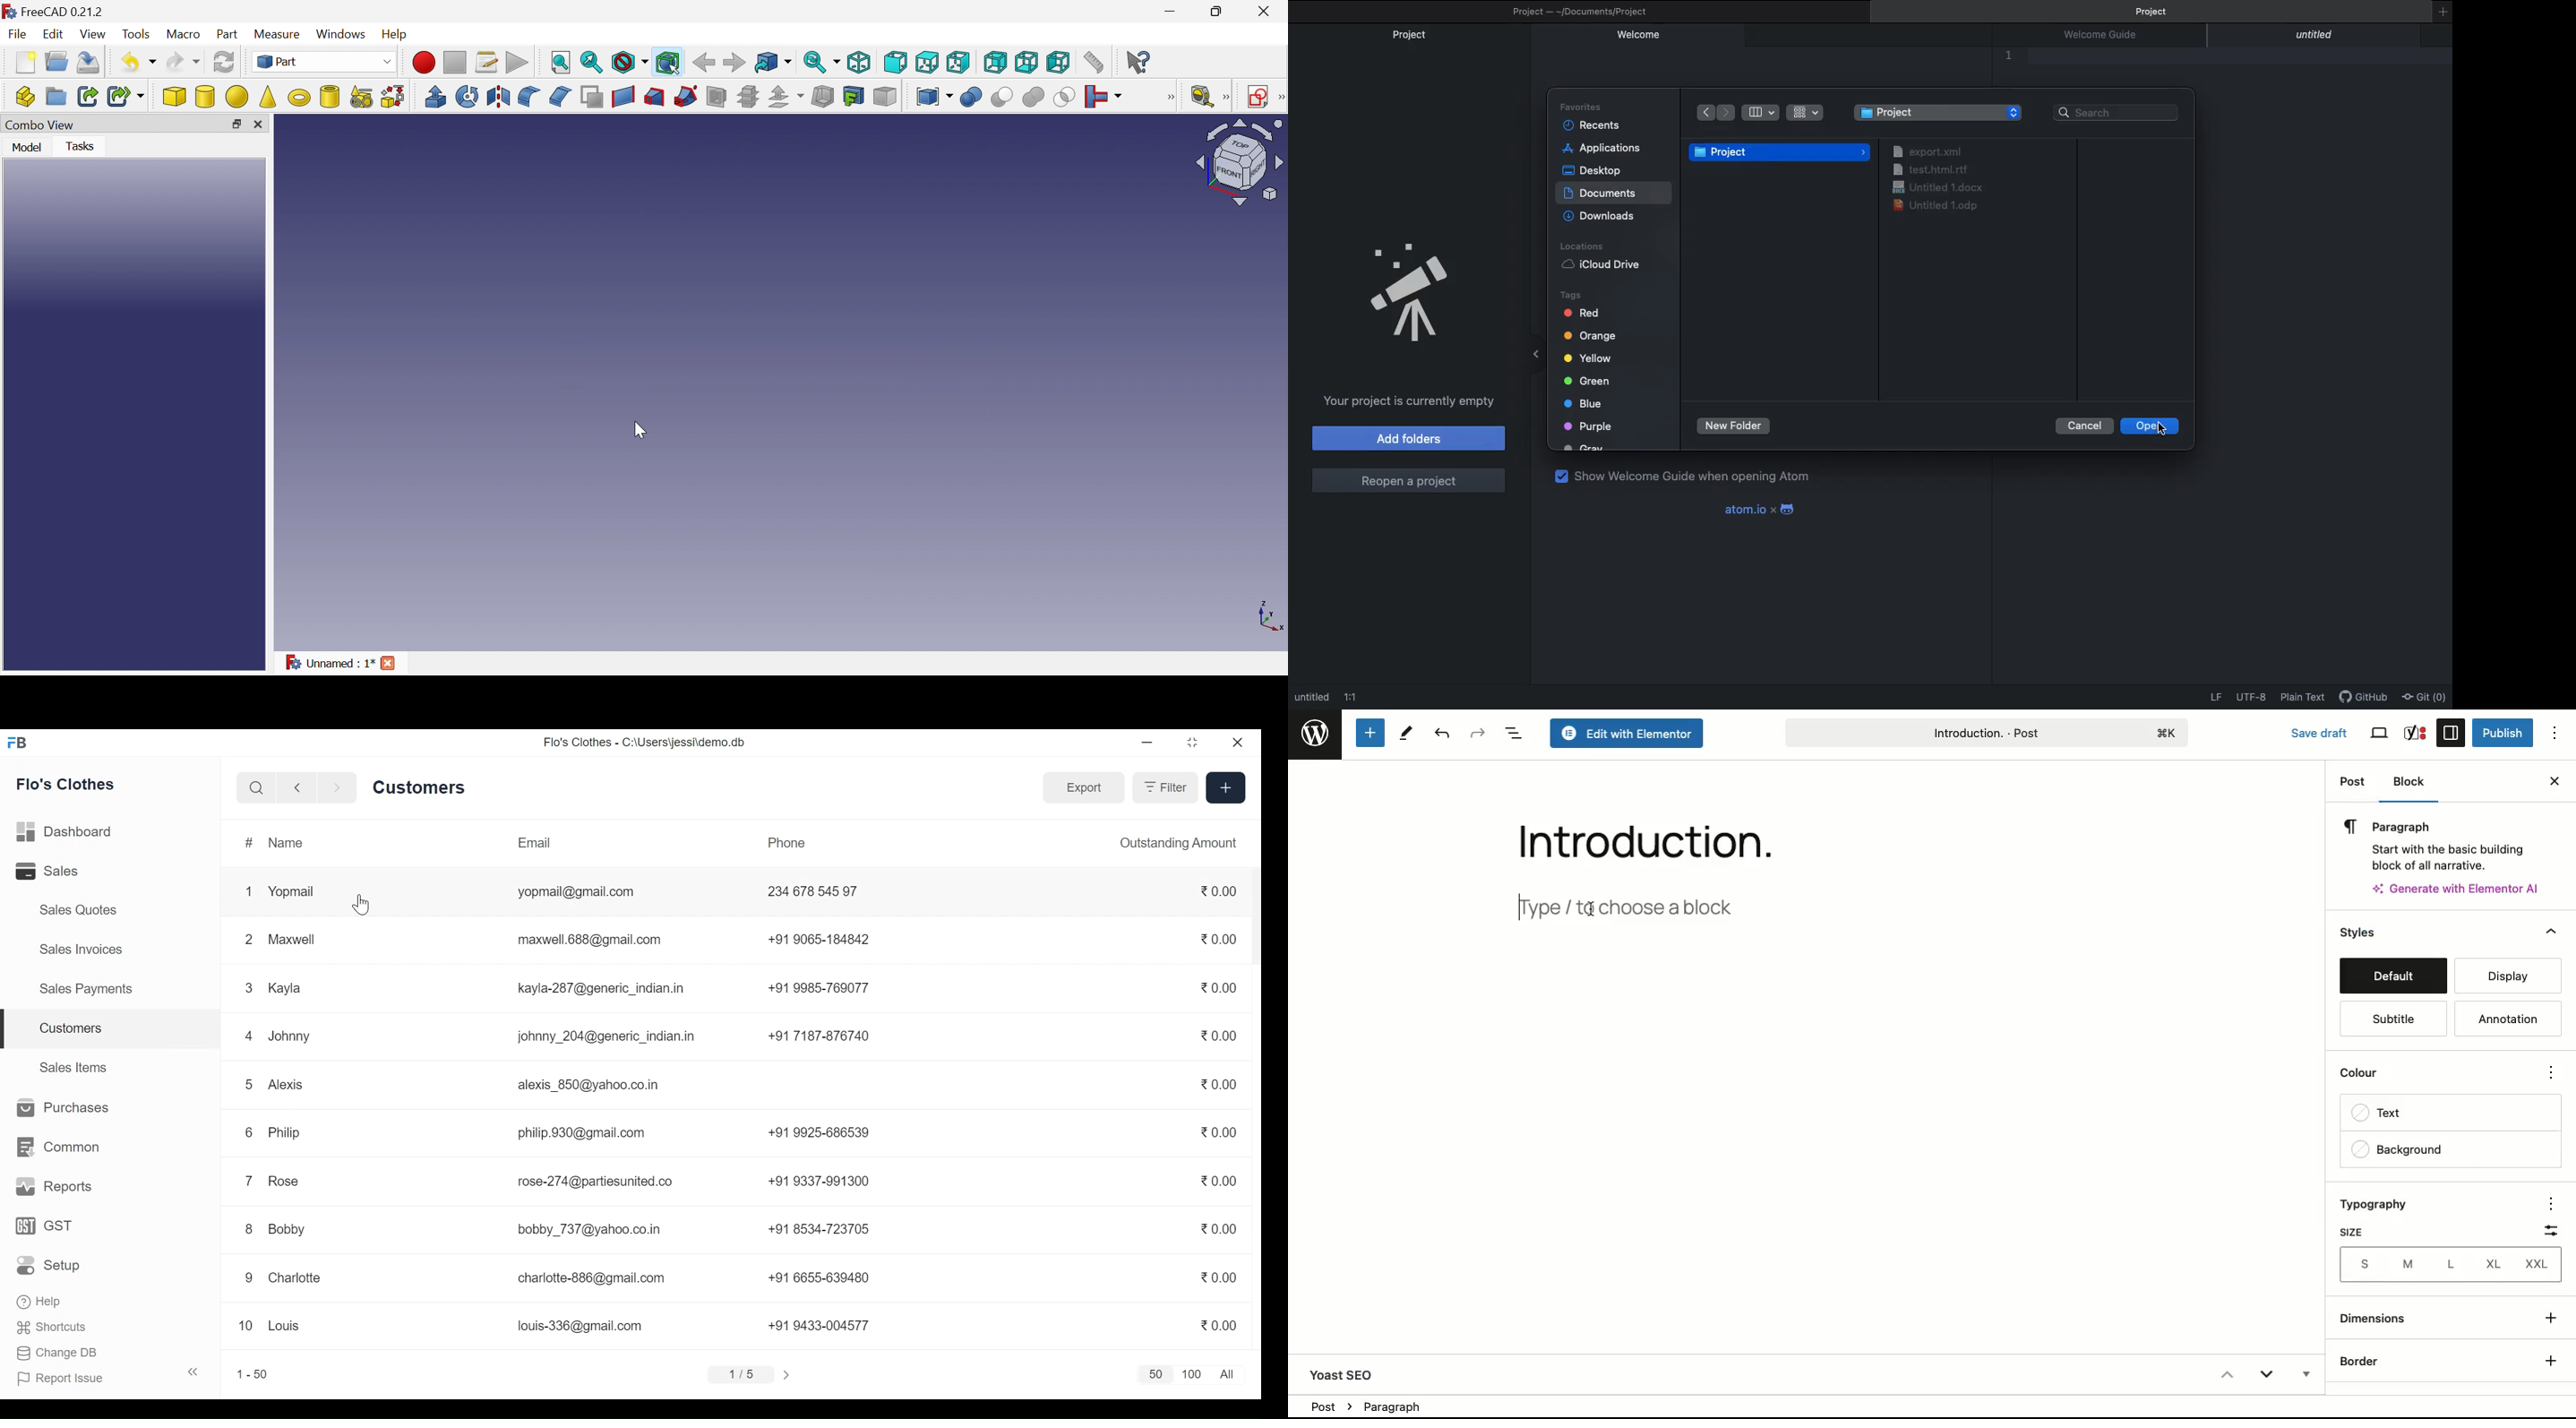 The height and width of the screenshot is (1428, 2576). I want to click on +91 8534-723705, so click(820, 1228).